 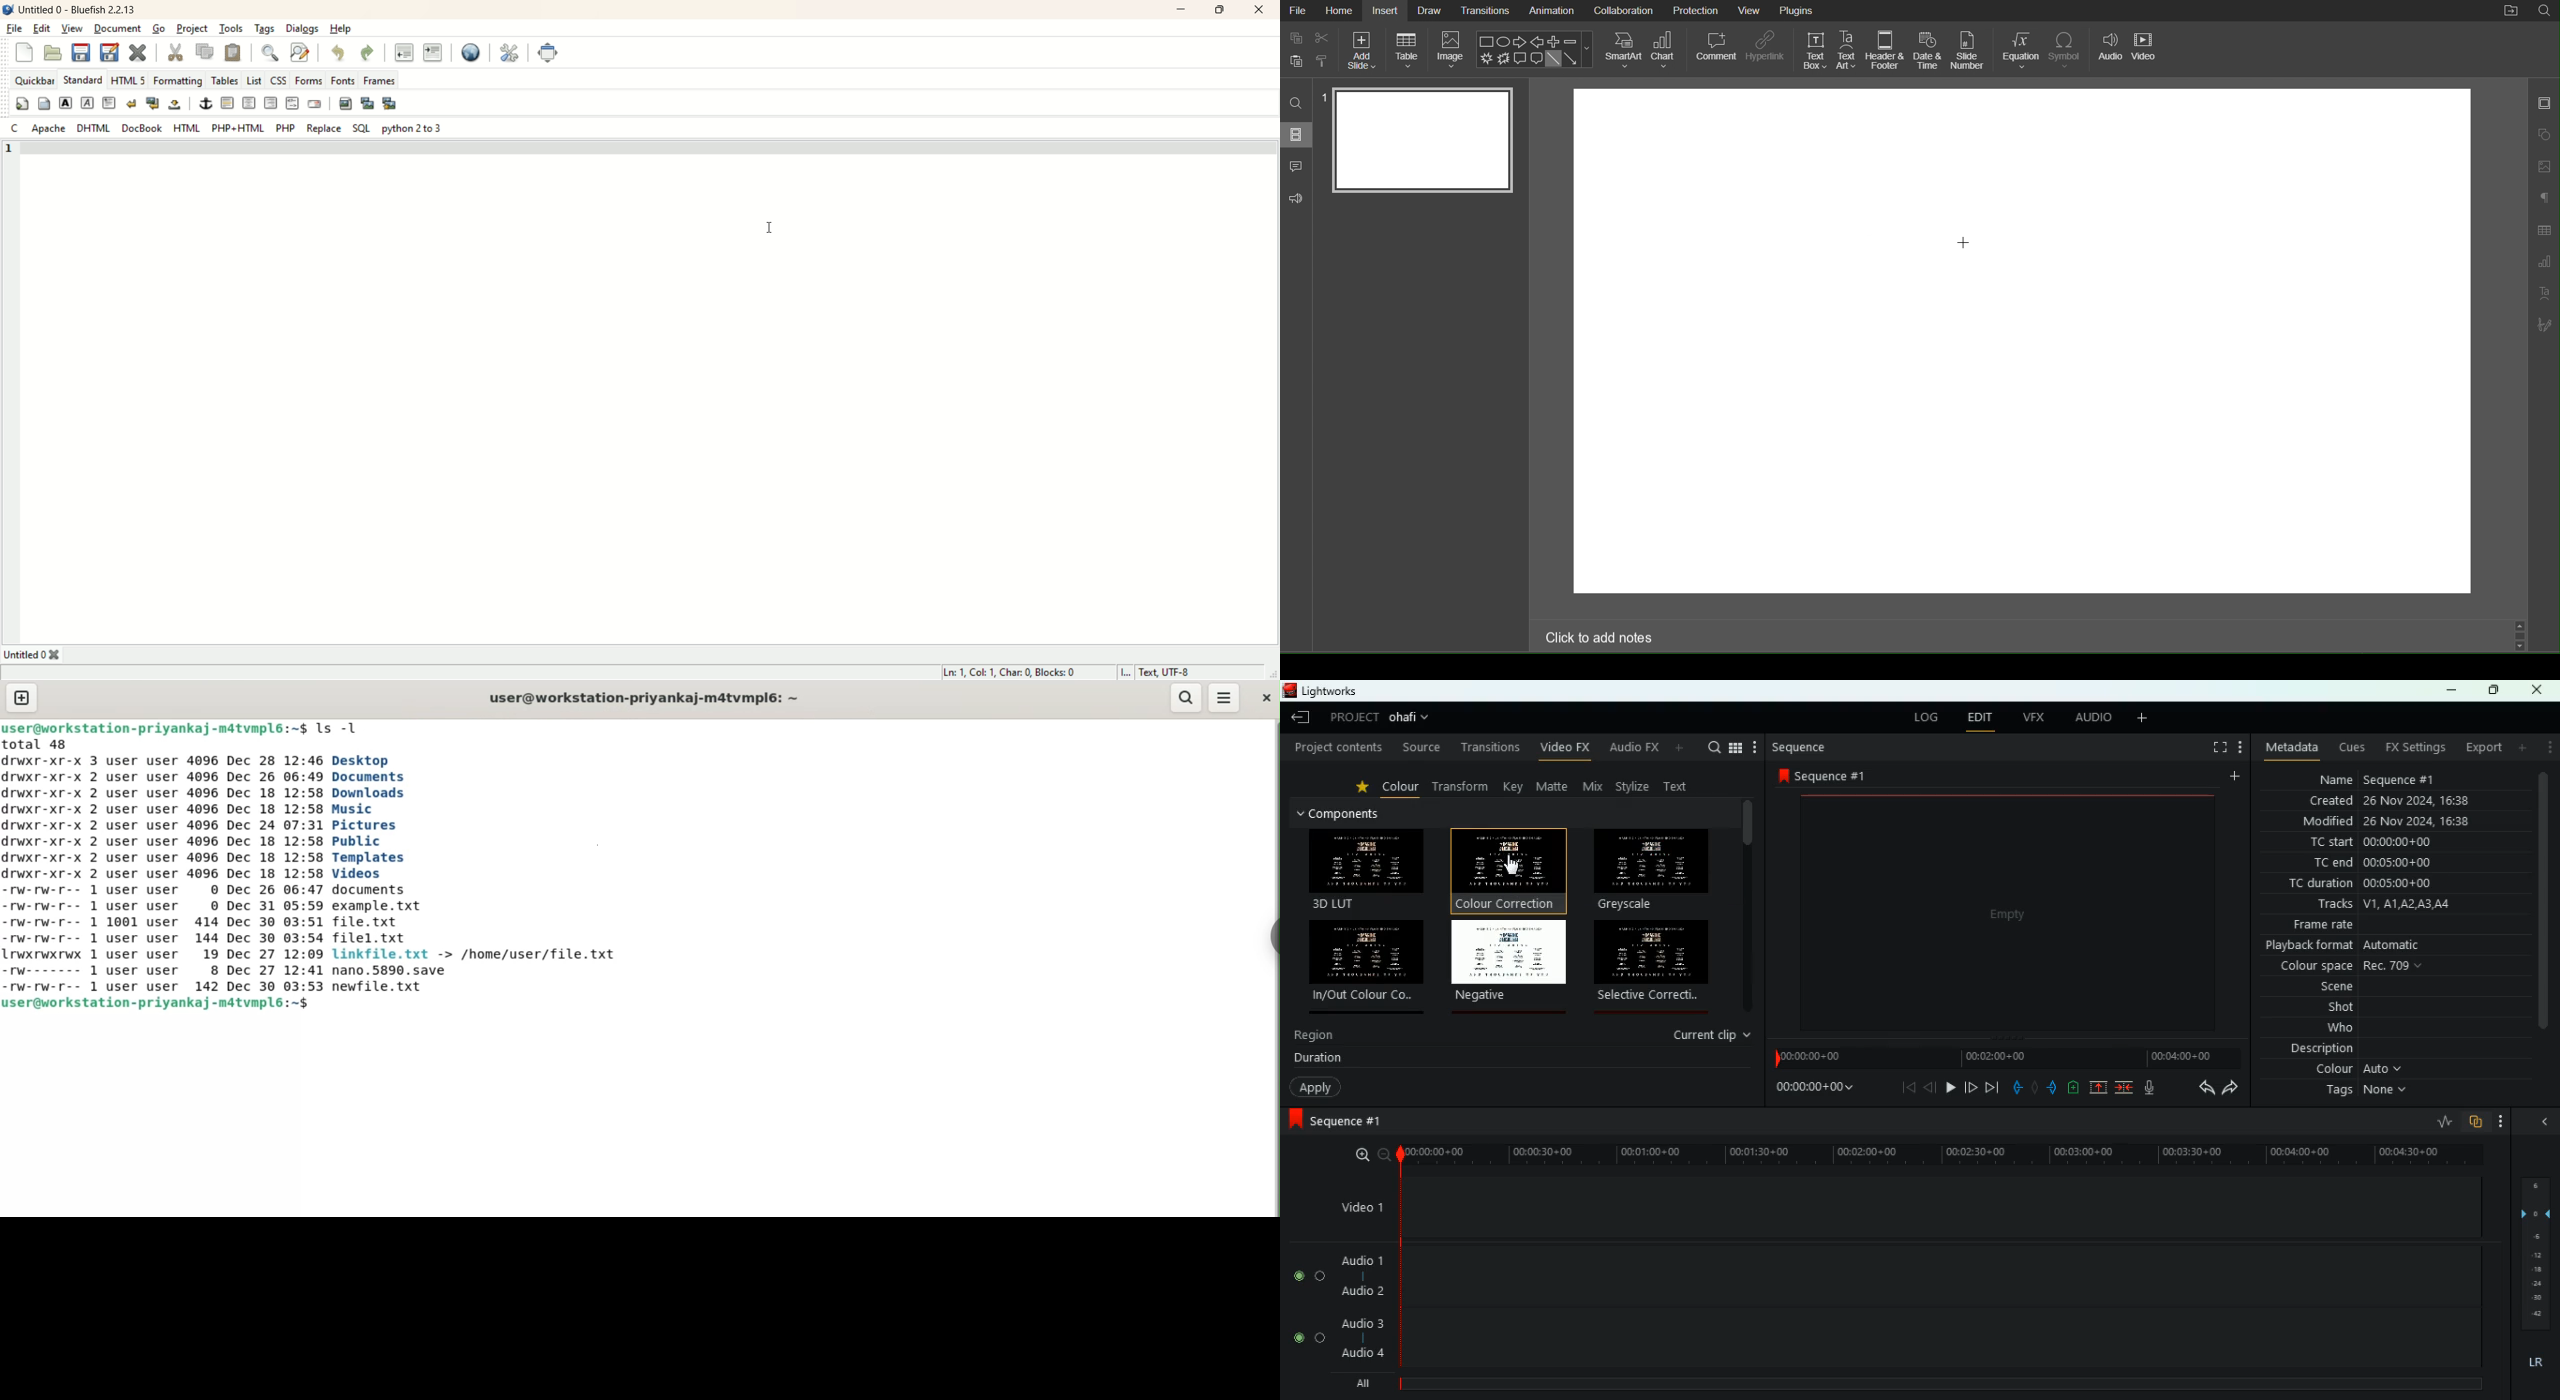 What do you see at coordinates (1650, 870) in the screenshot?
I see `greyscale` at bounding box center [1650, 870].